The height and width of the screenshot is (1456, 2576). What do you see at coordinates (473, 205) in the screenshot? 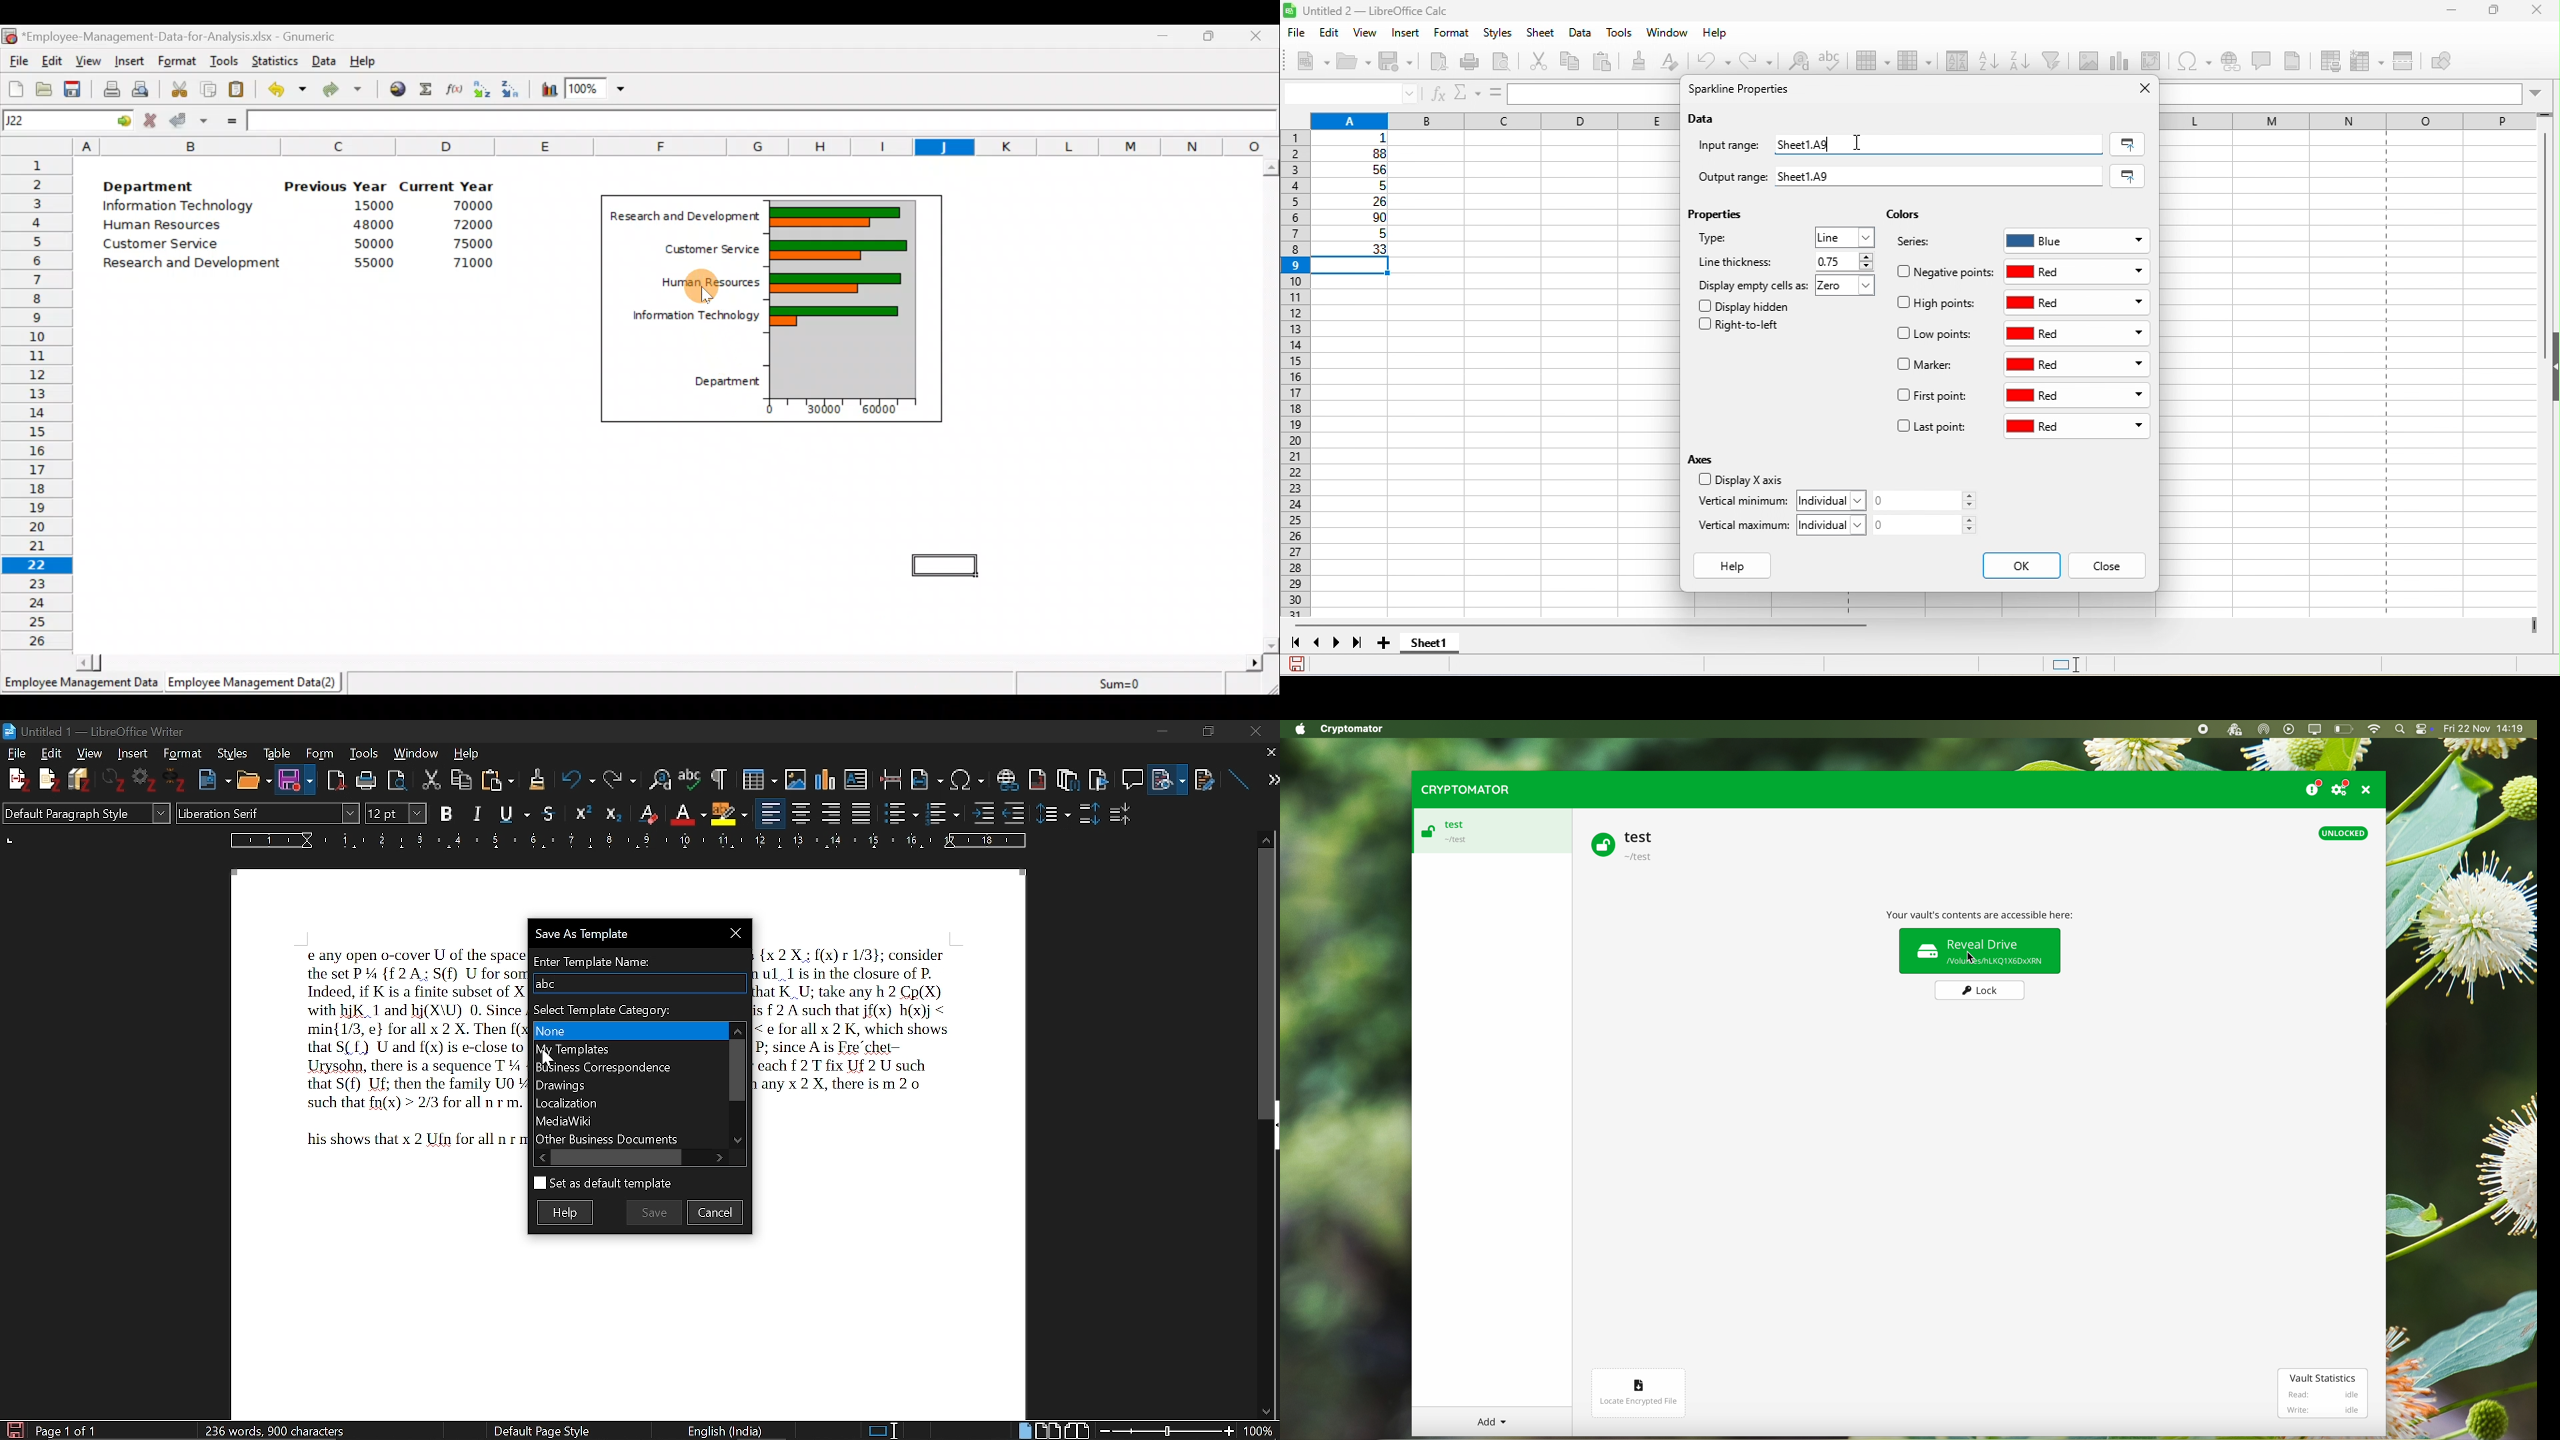
I see `70000` at bounding box center [473, 205].